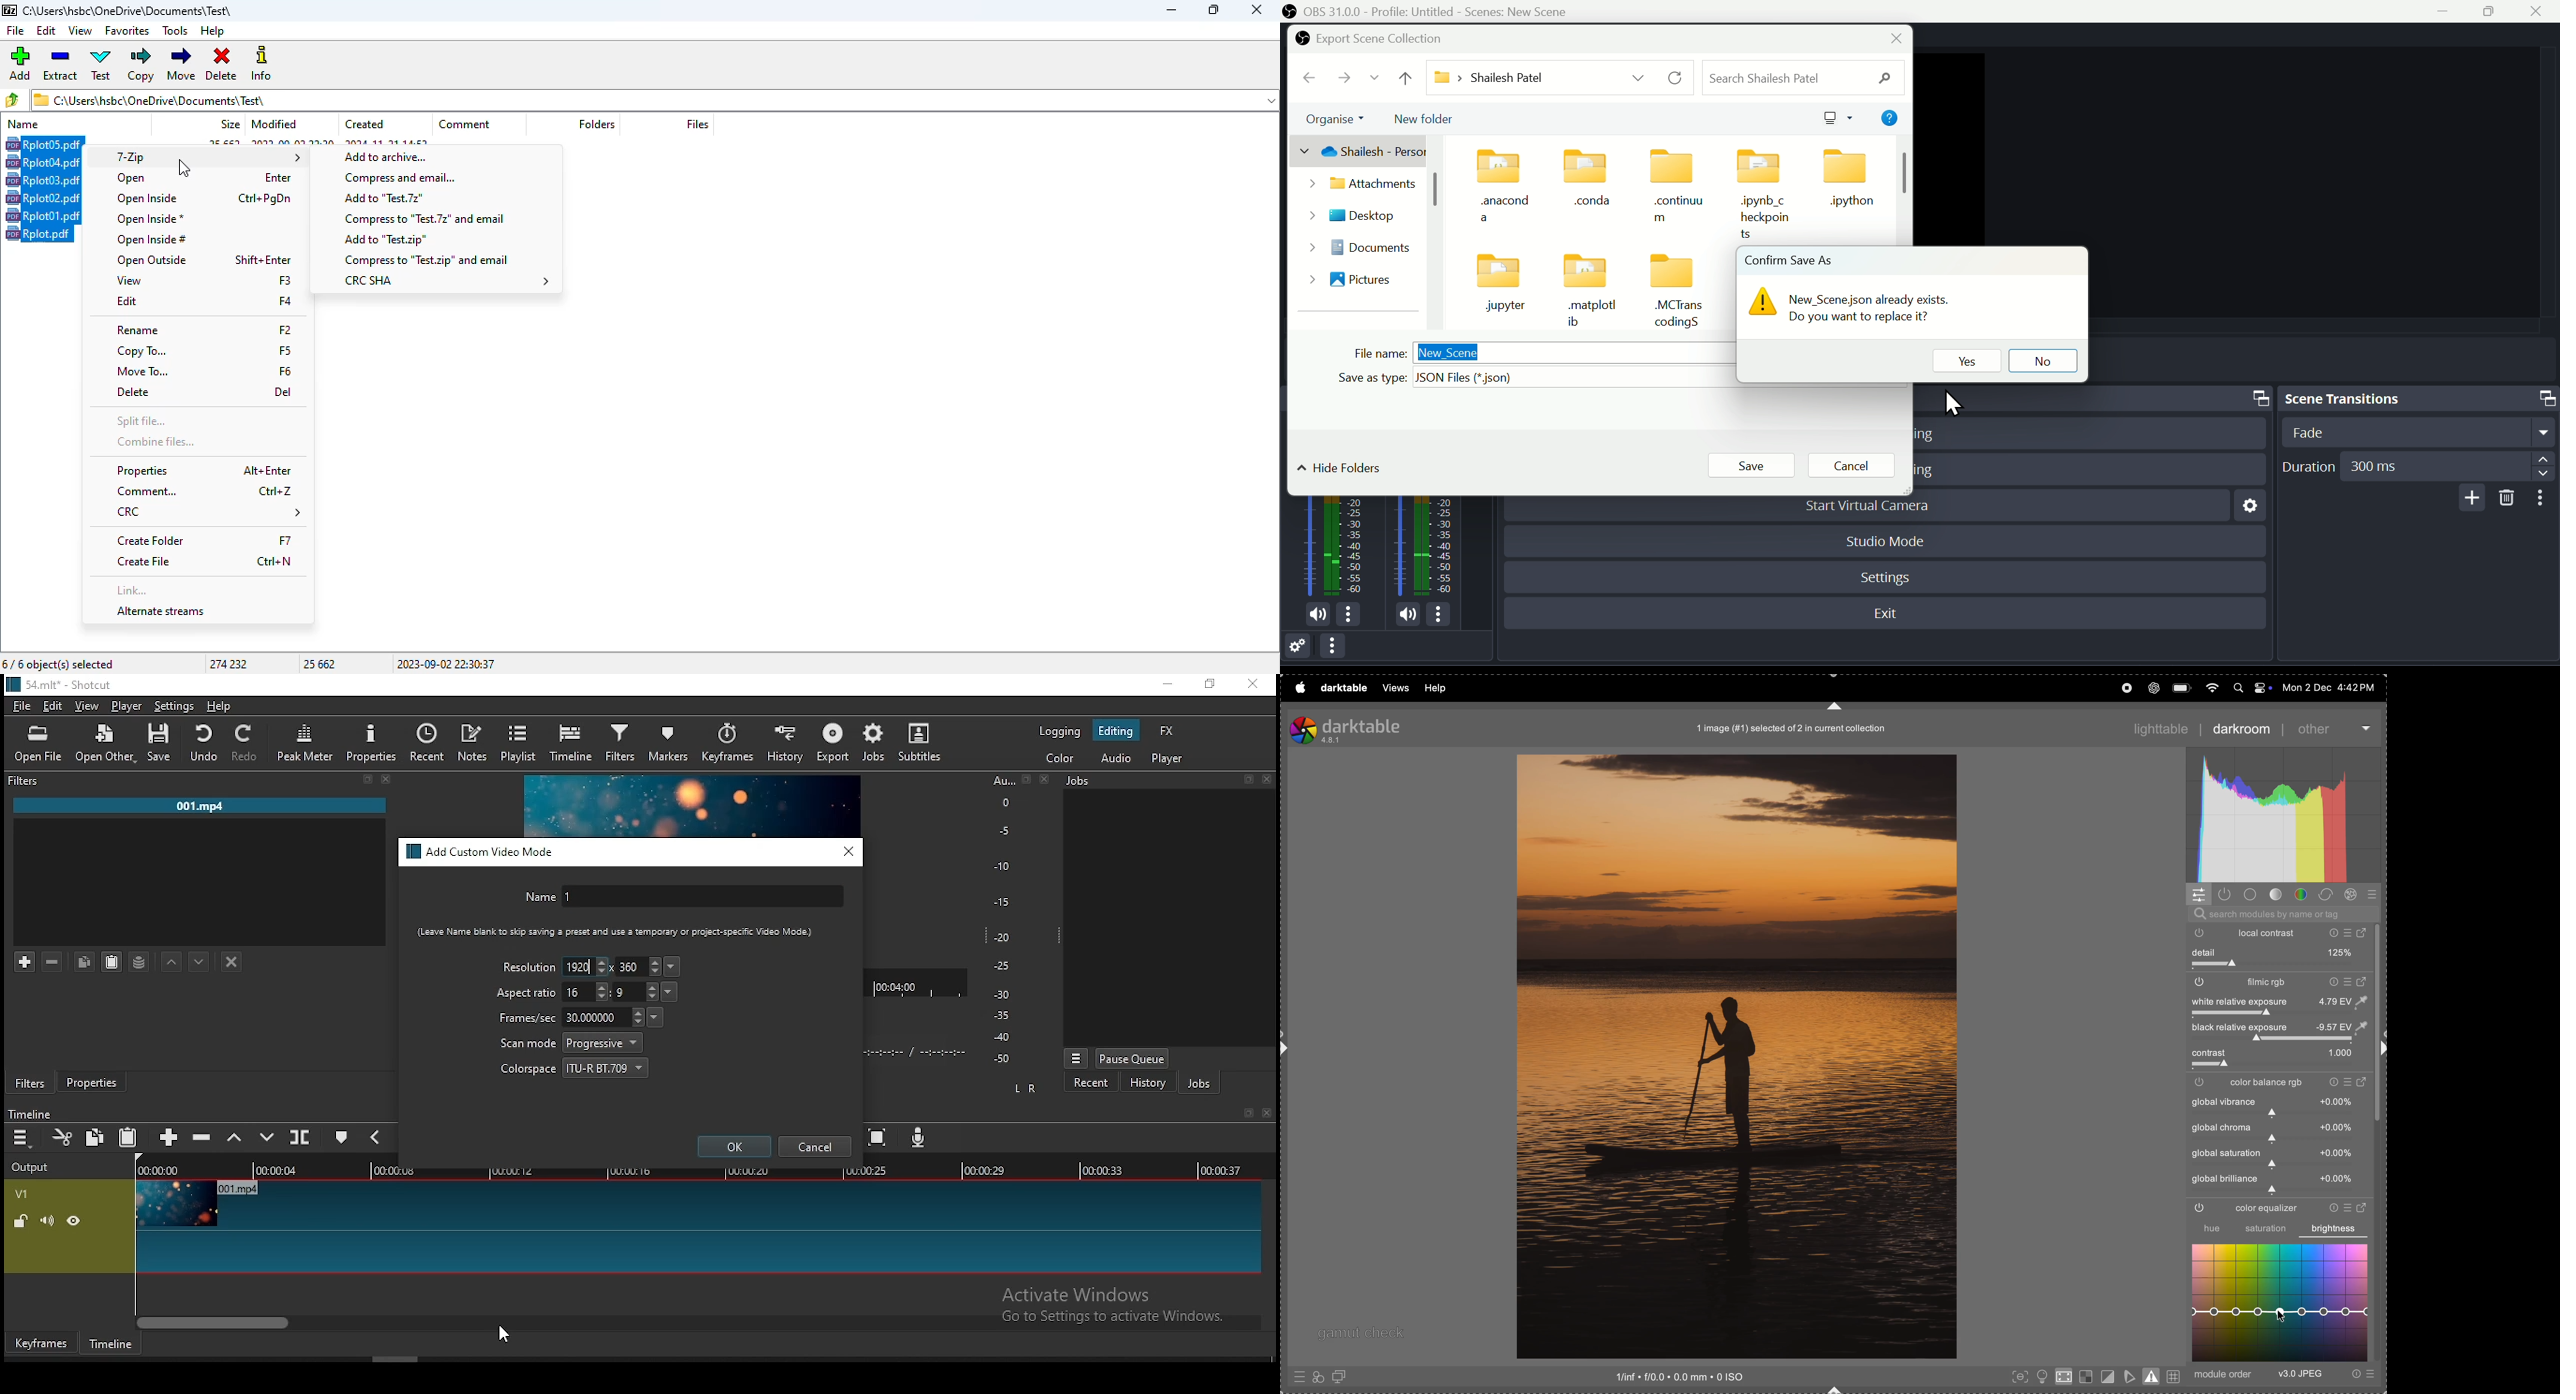  I want to click on rplot03, so click(43, 180).